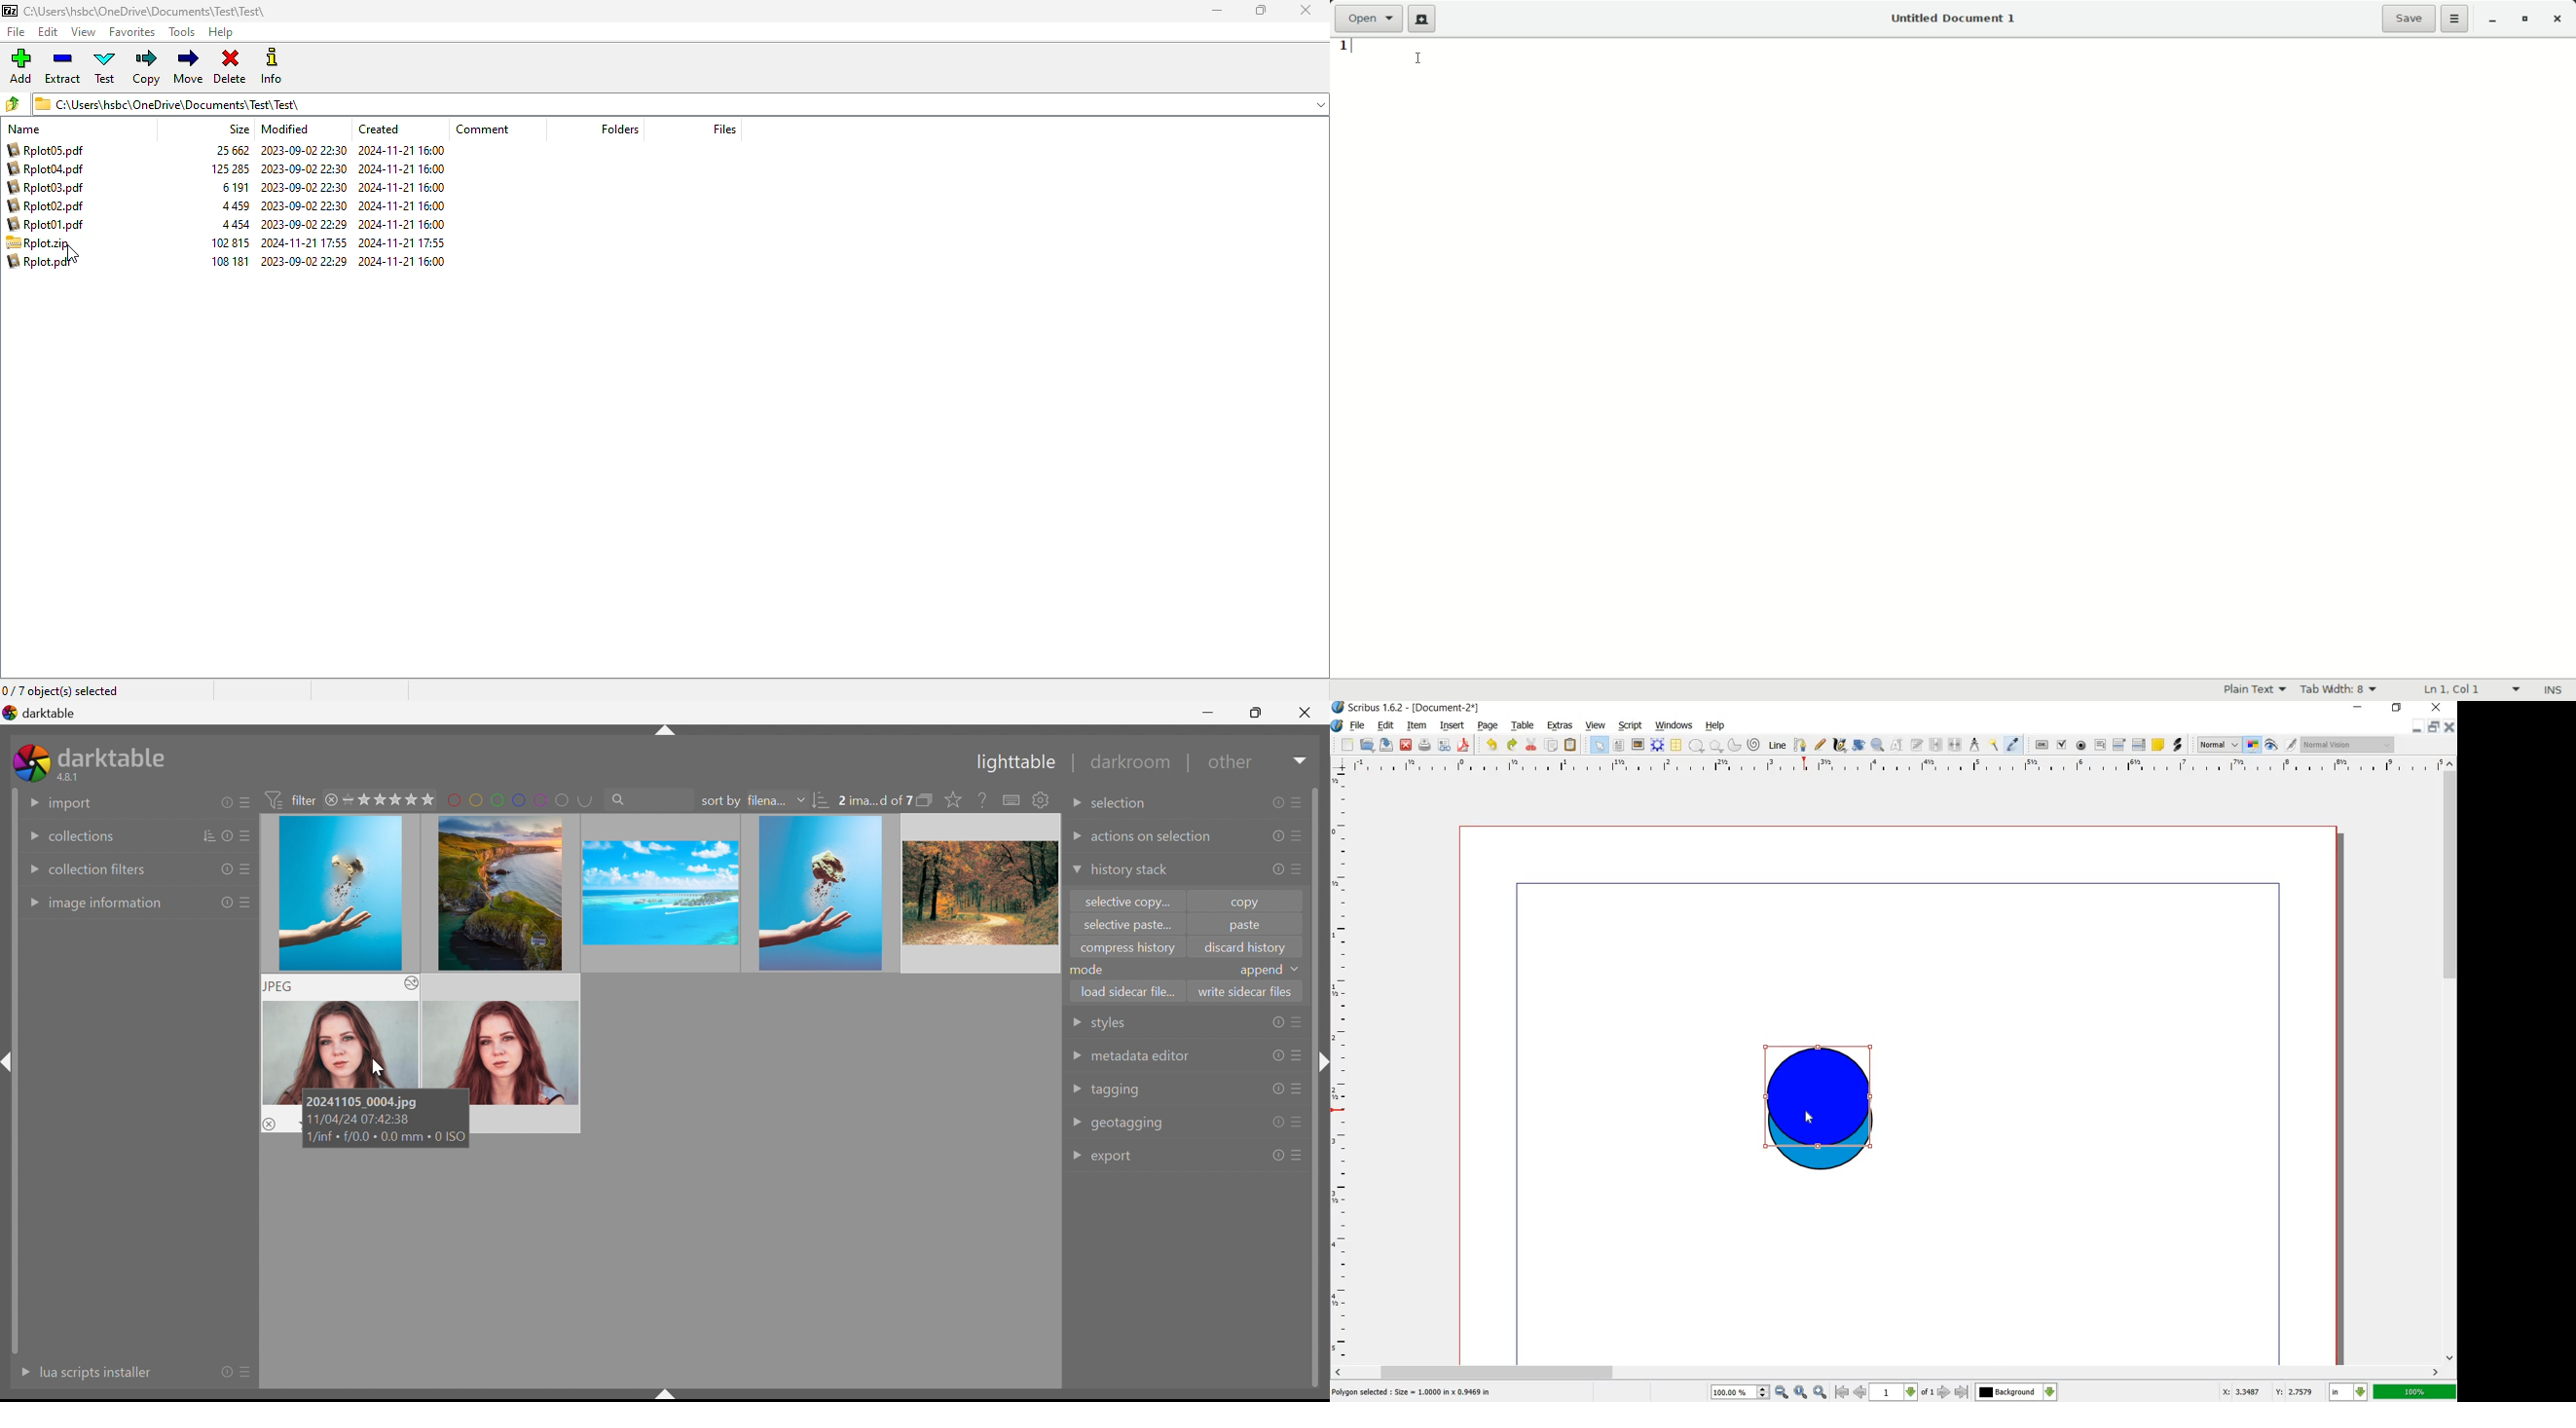  I want to click on geotagging, so click(1128, 1124).